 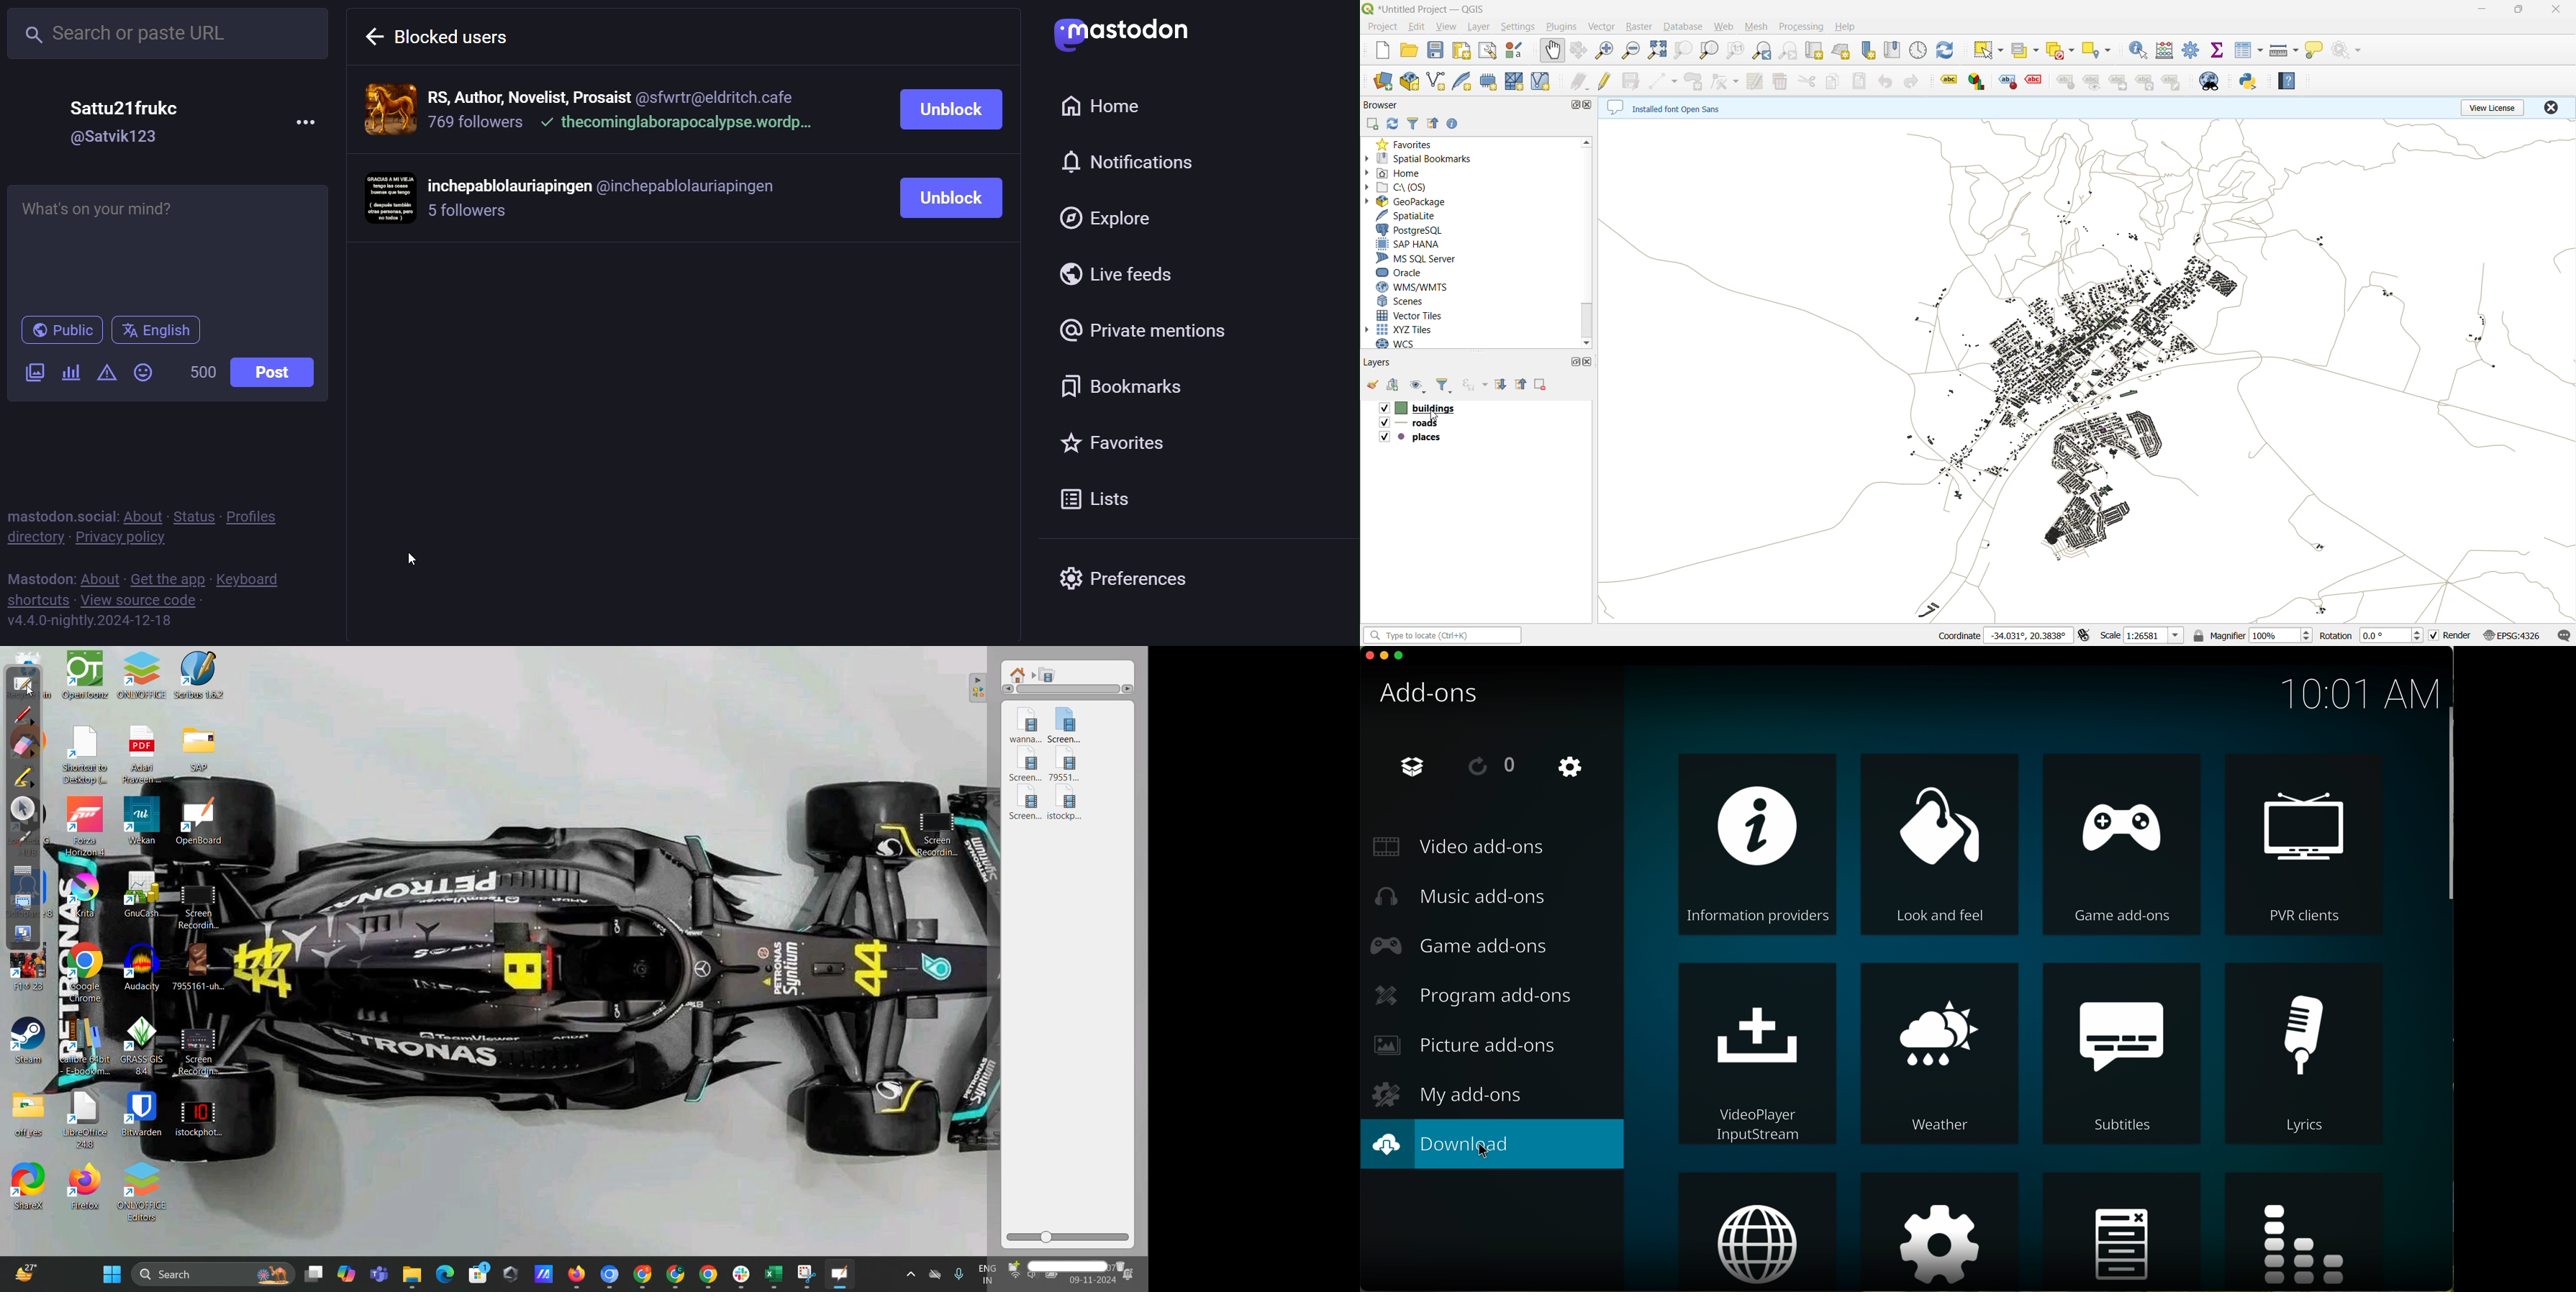 I want to click on Audacity, so click(x=138, y=968).